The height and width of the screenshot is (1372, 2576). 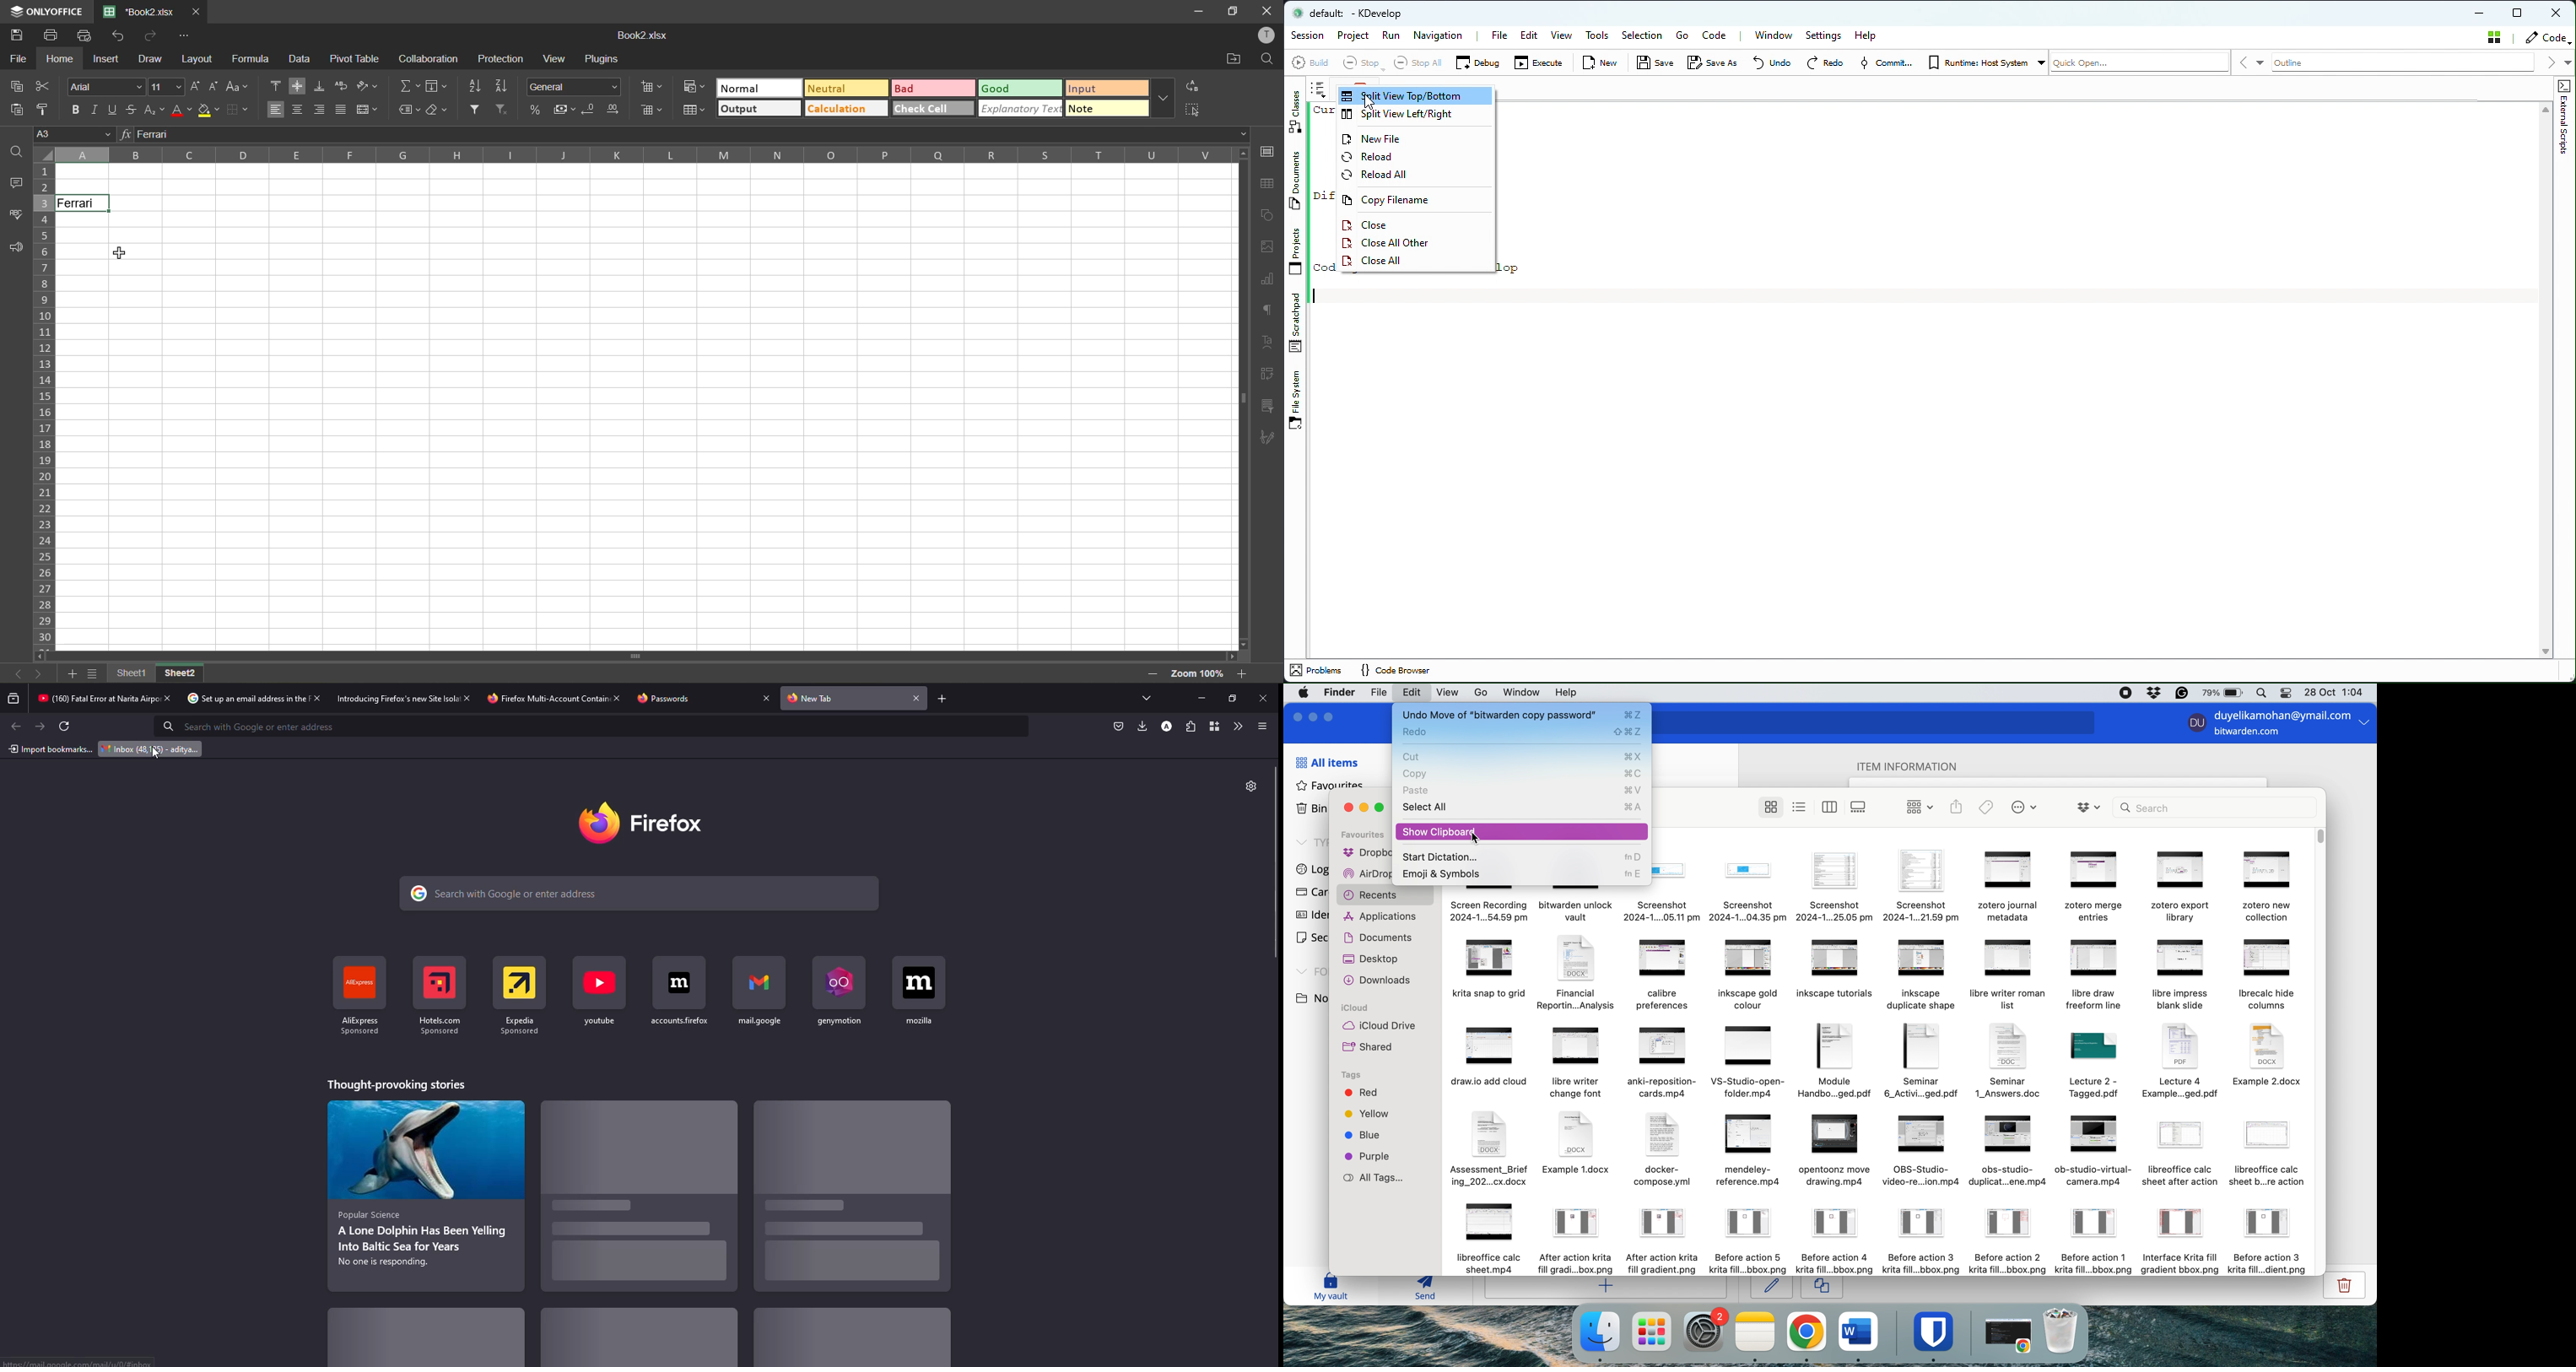 What do you see at coordinates (671, 699) in the screenshot?
I see `Passwords` at bounding box center [671, 699].